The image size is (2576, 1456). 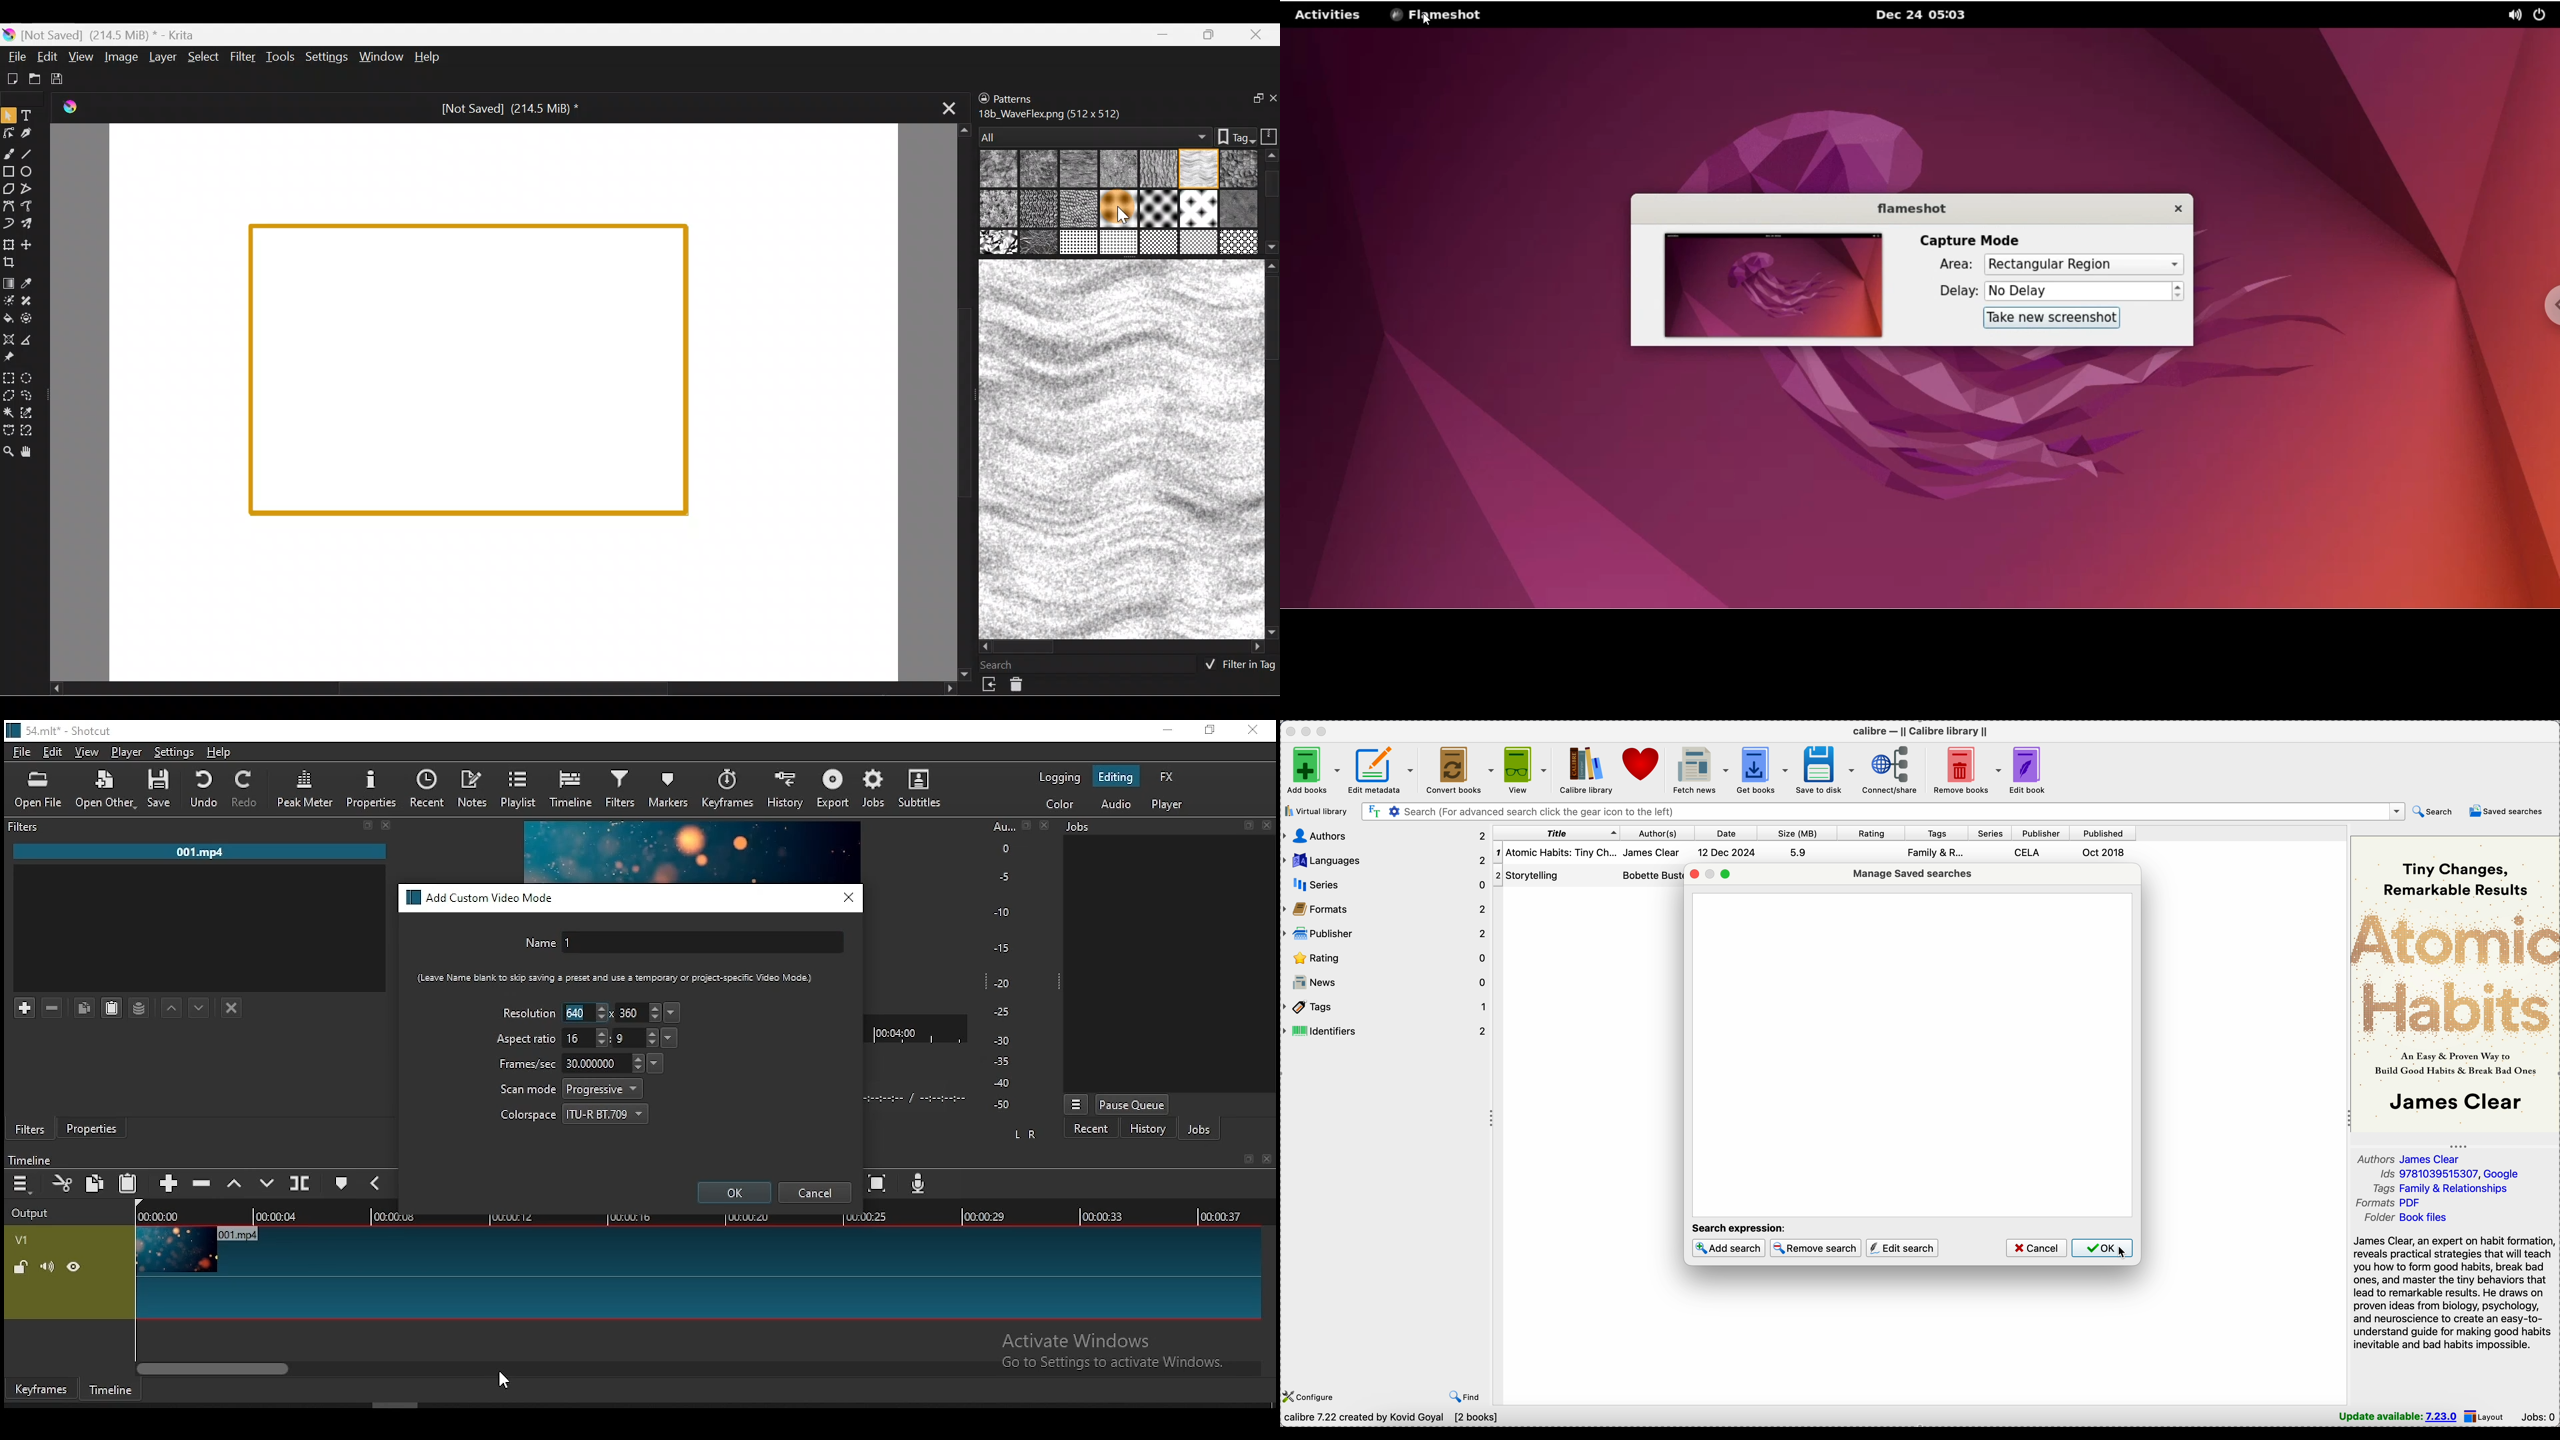 What do you see at coordinates (1000, 912) in the screenshot?
I see `-10` at bounding box center [1000, 912].